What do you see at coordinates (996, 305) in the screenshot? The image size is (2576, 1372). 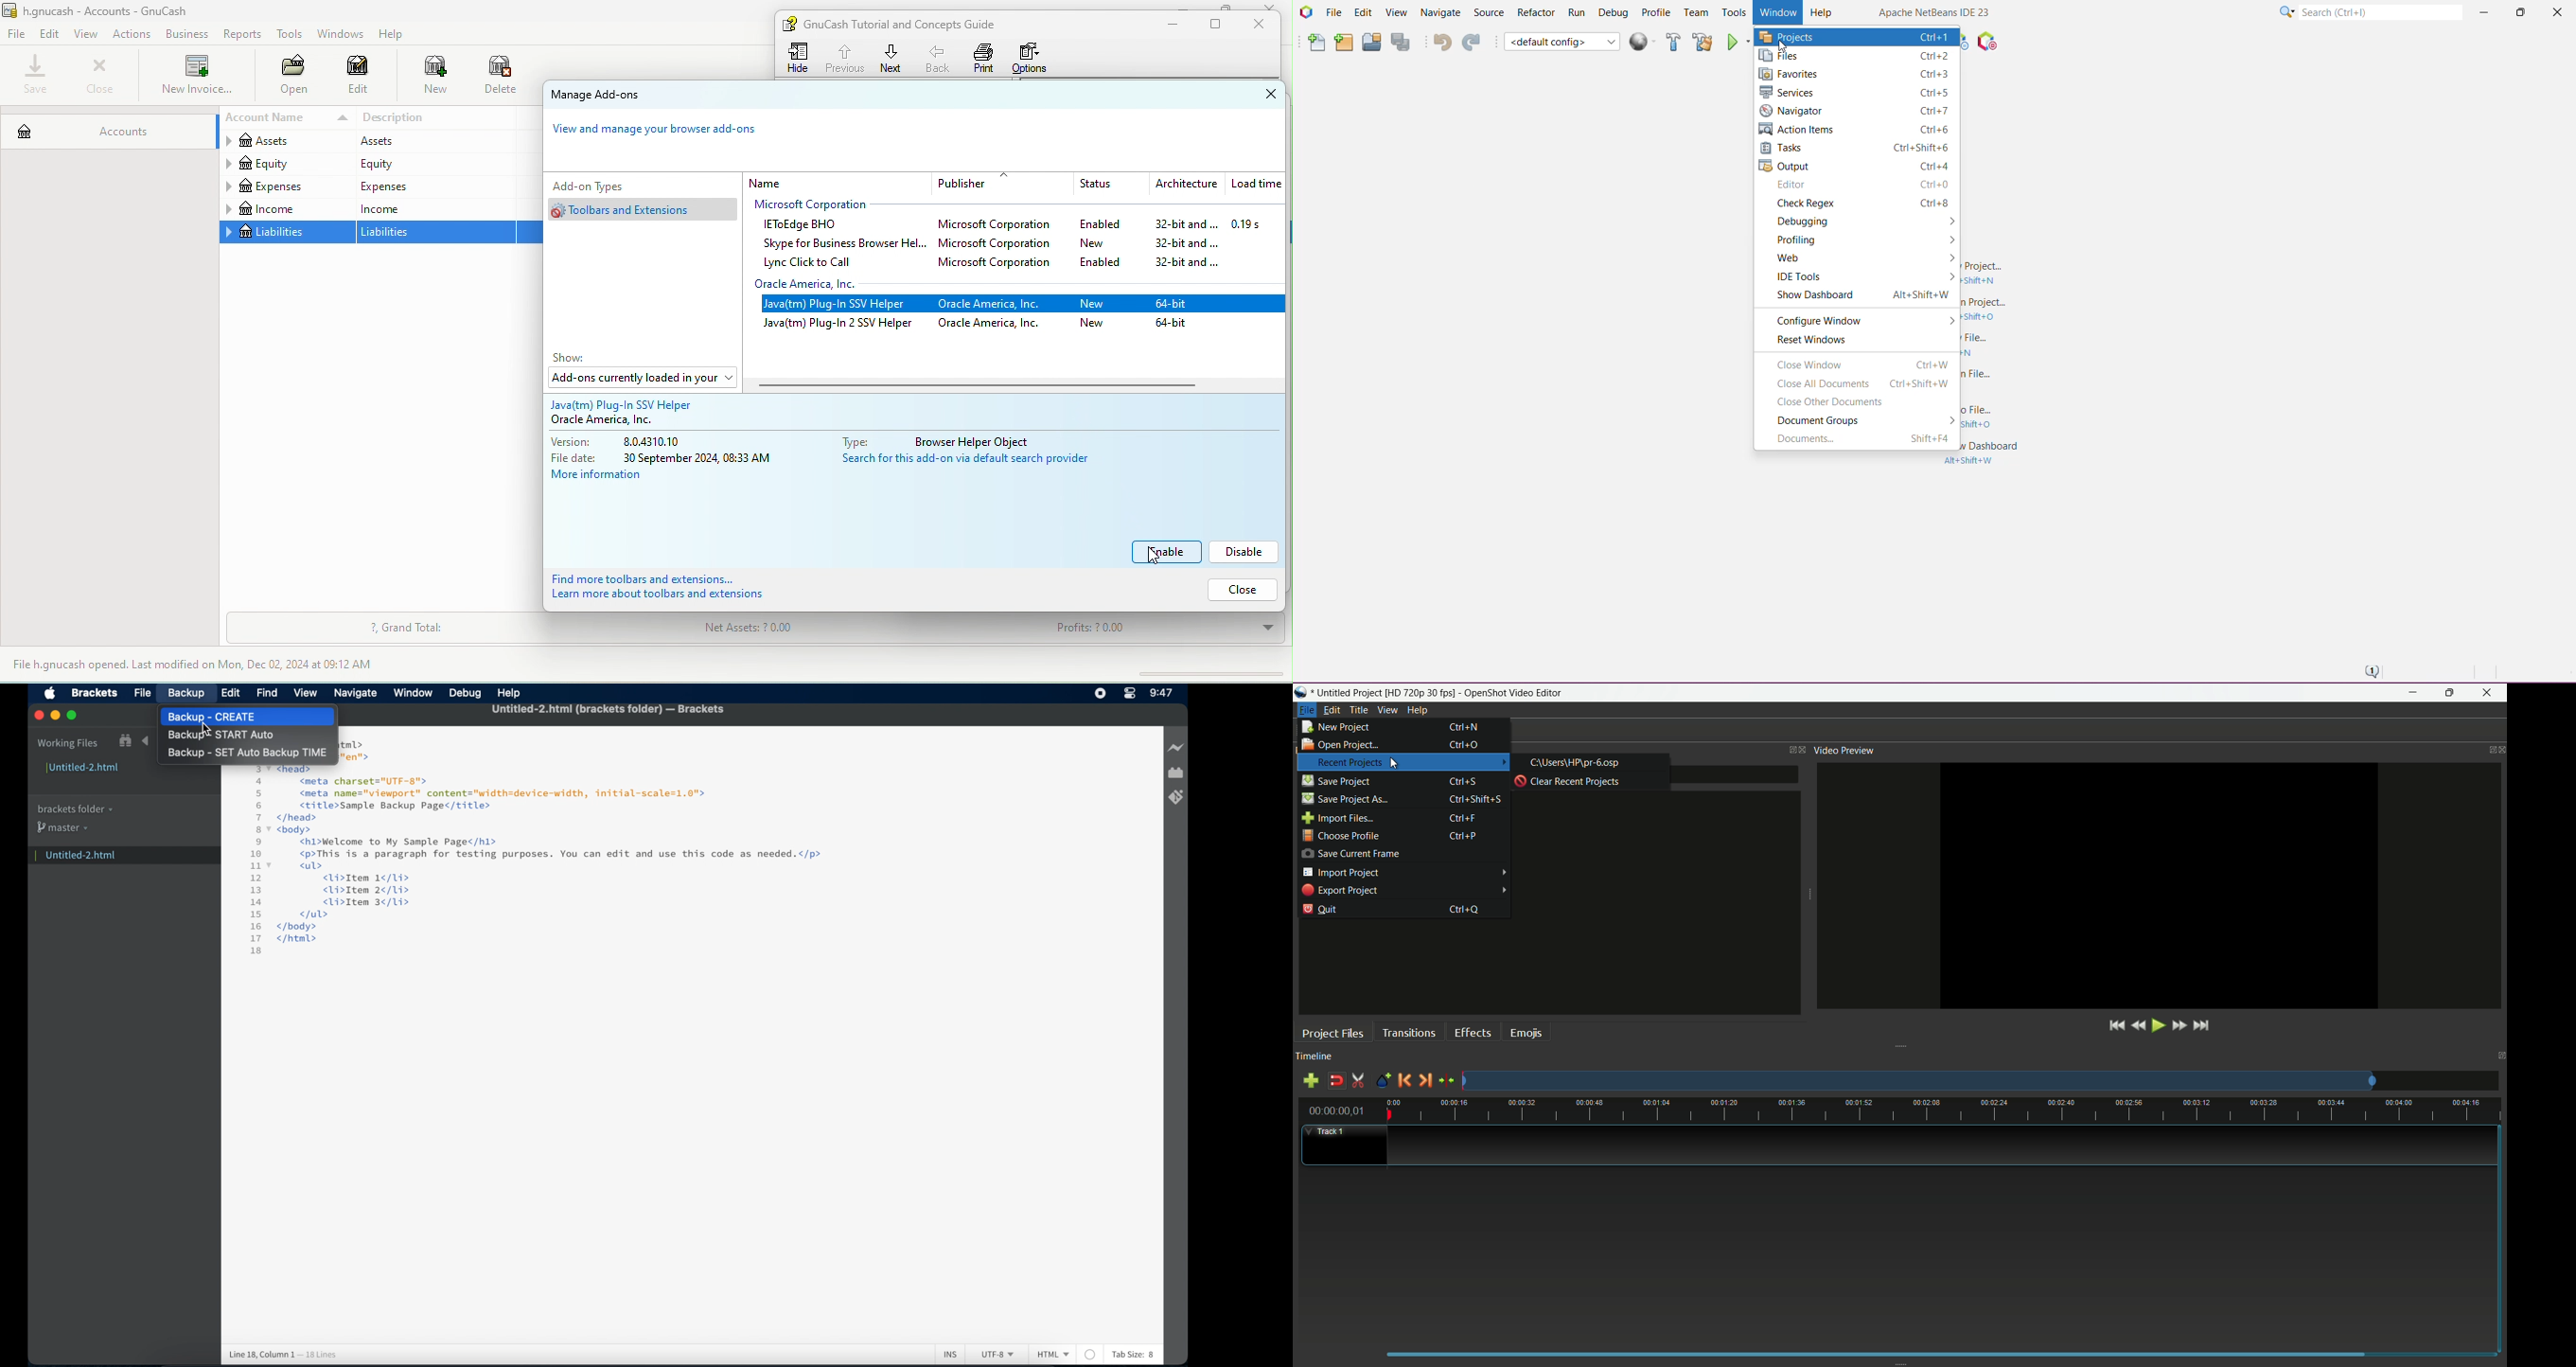 I see `oracle america lnc` at bounding box center [996, 305].